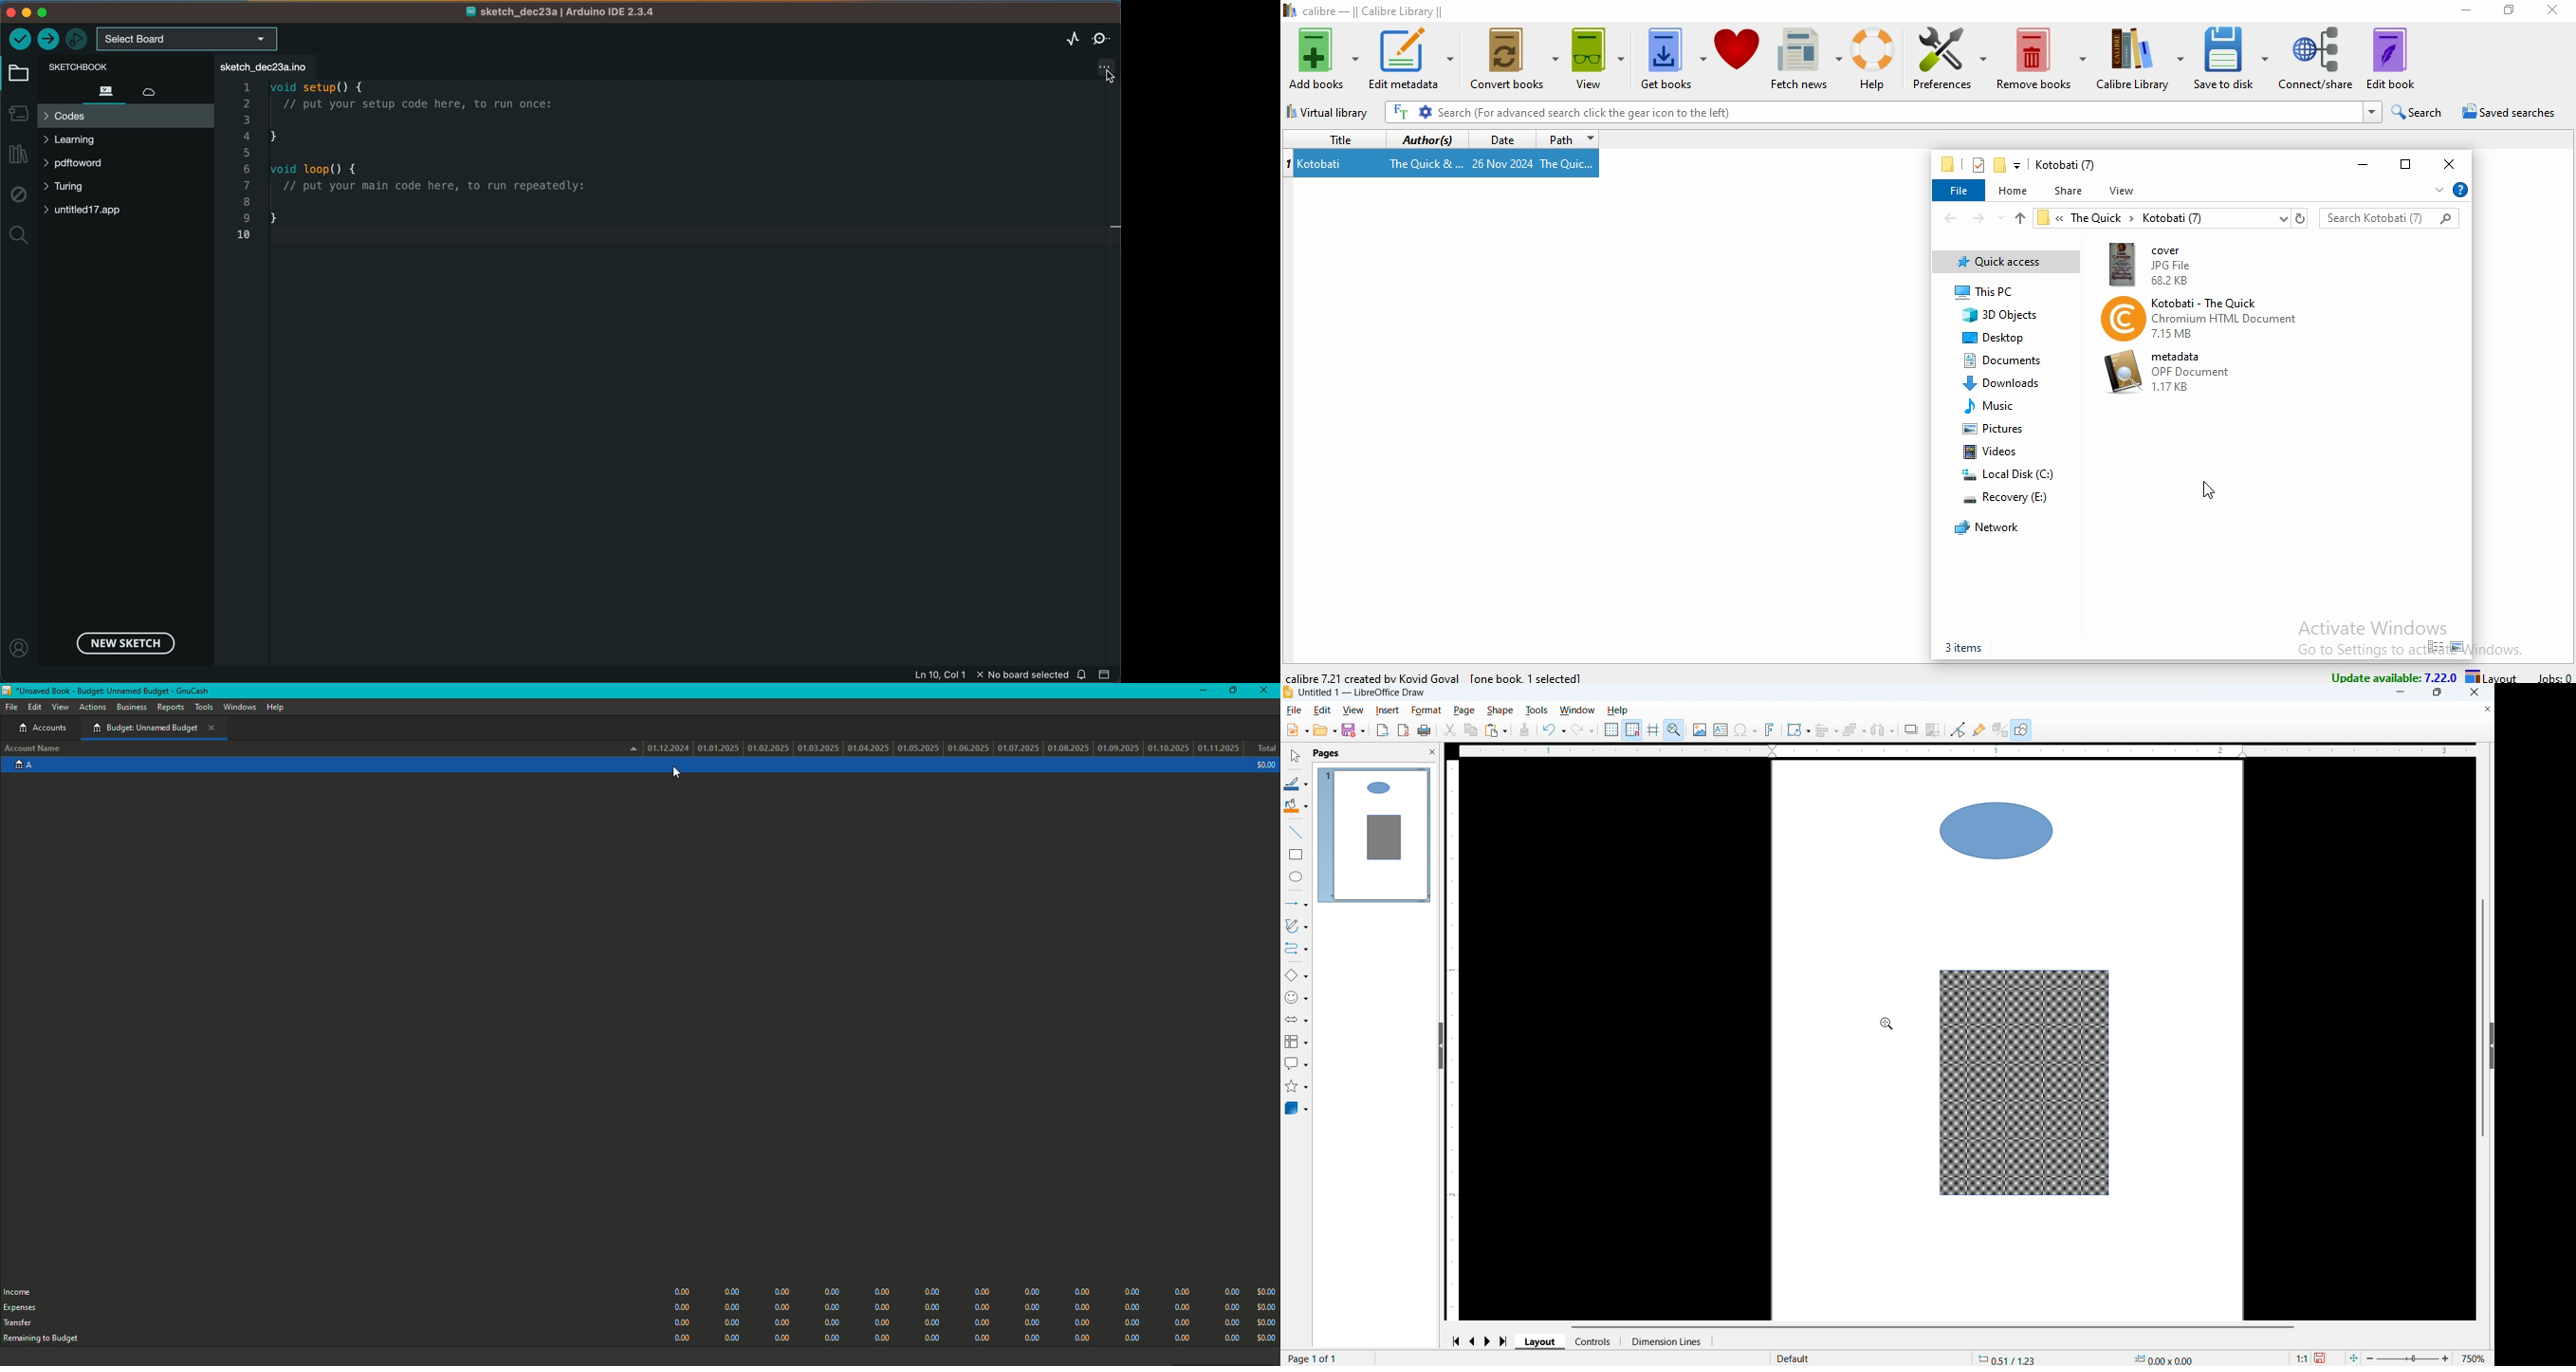 The height and width of the screenshot is (1372, 2576). What do you see at coordinates (1325, 730) in the screenshot?
I see `open ` at bounding box center [1325, 730].